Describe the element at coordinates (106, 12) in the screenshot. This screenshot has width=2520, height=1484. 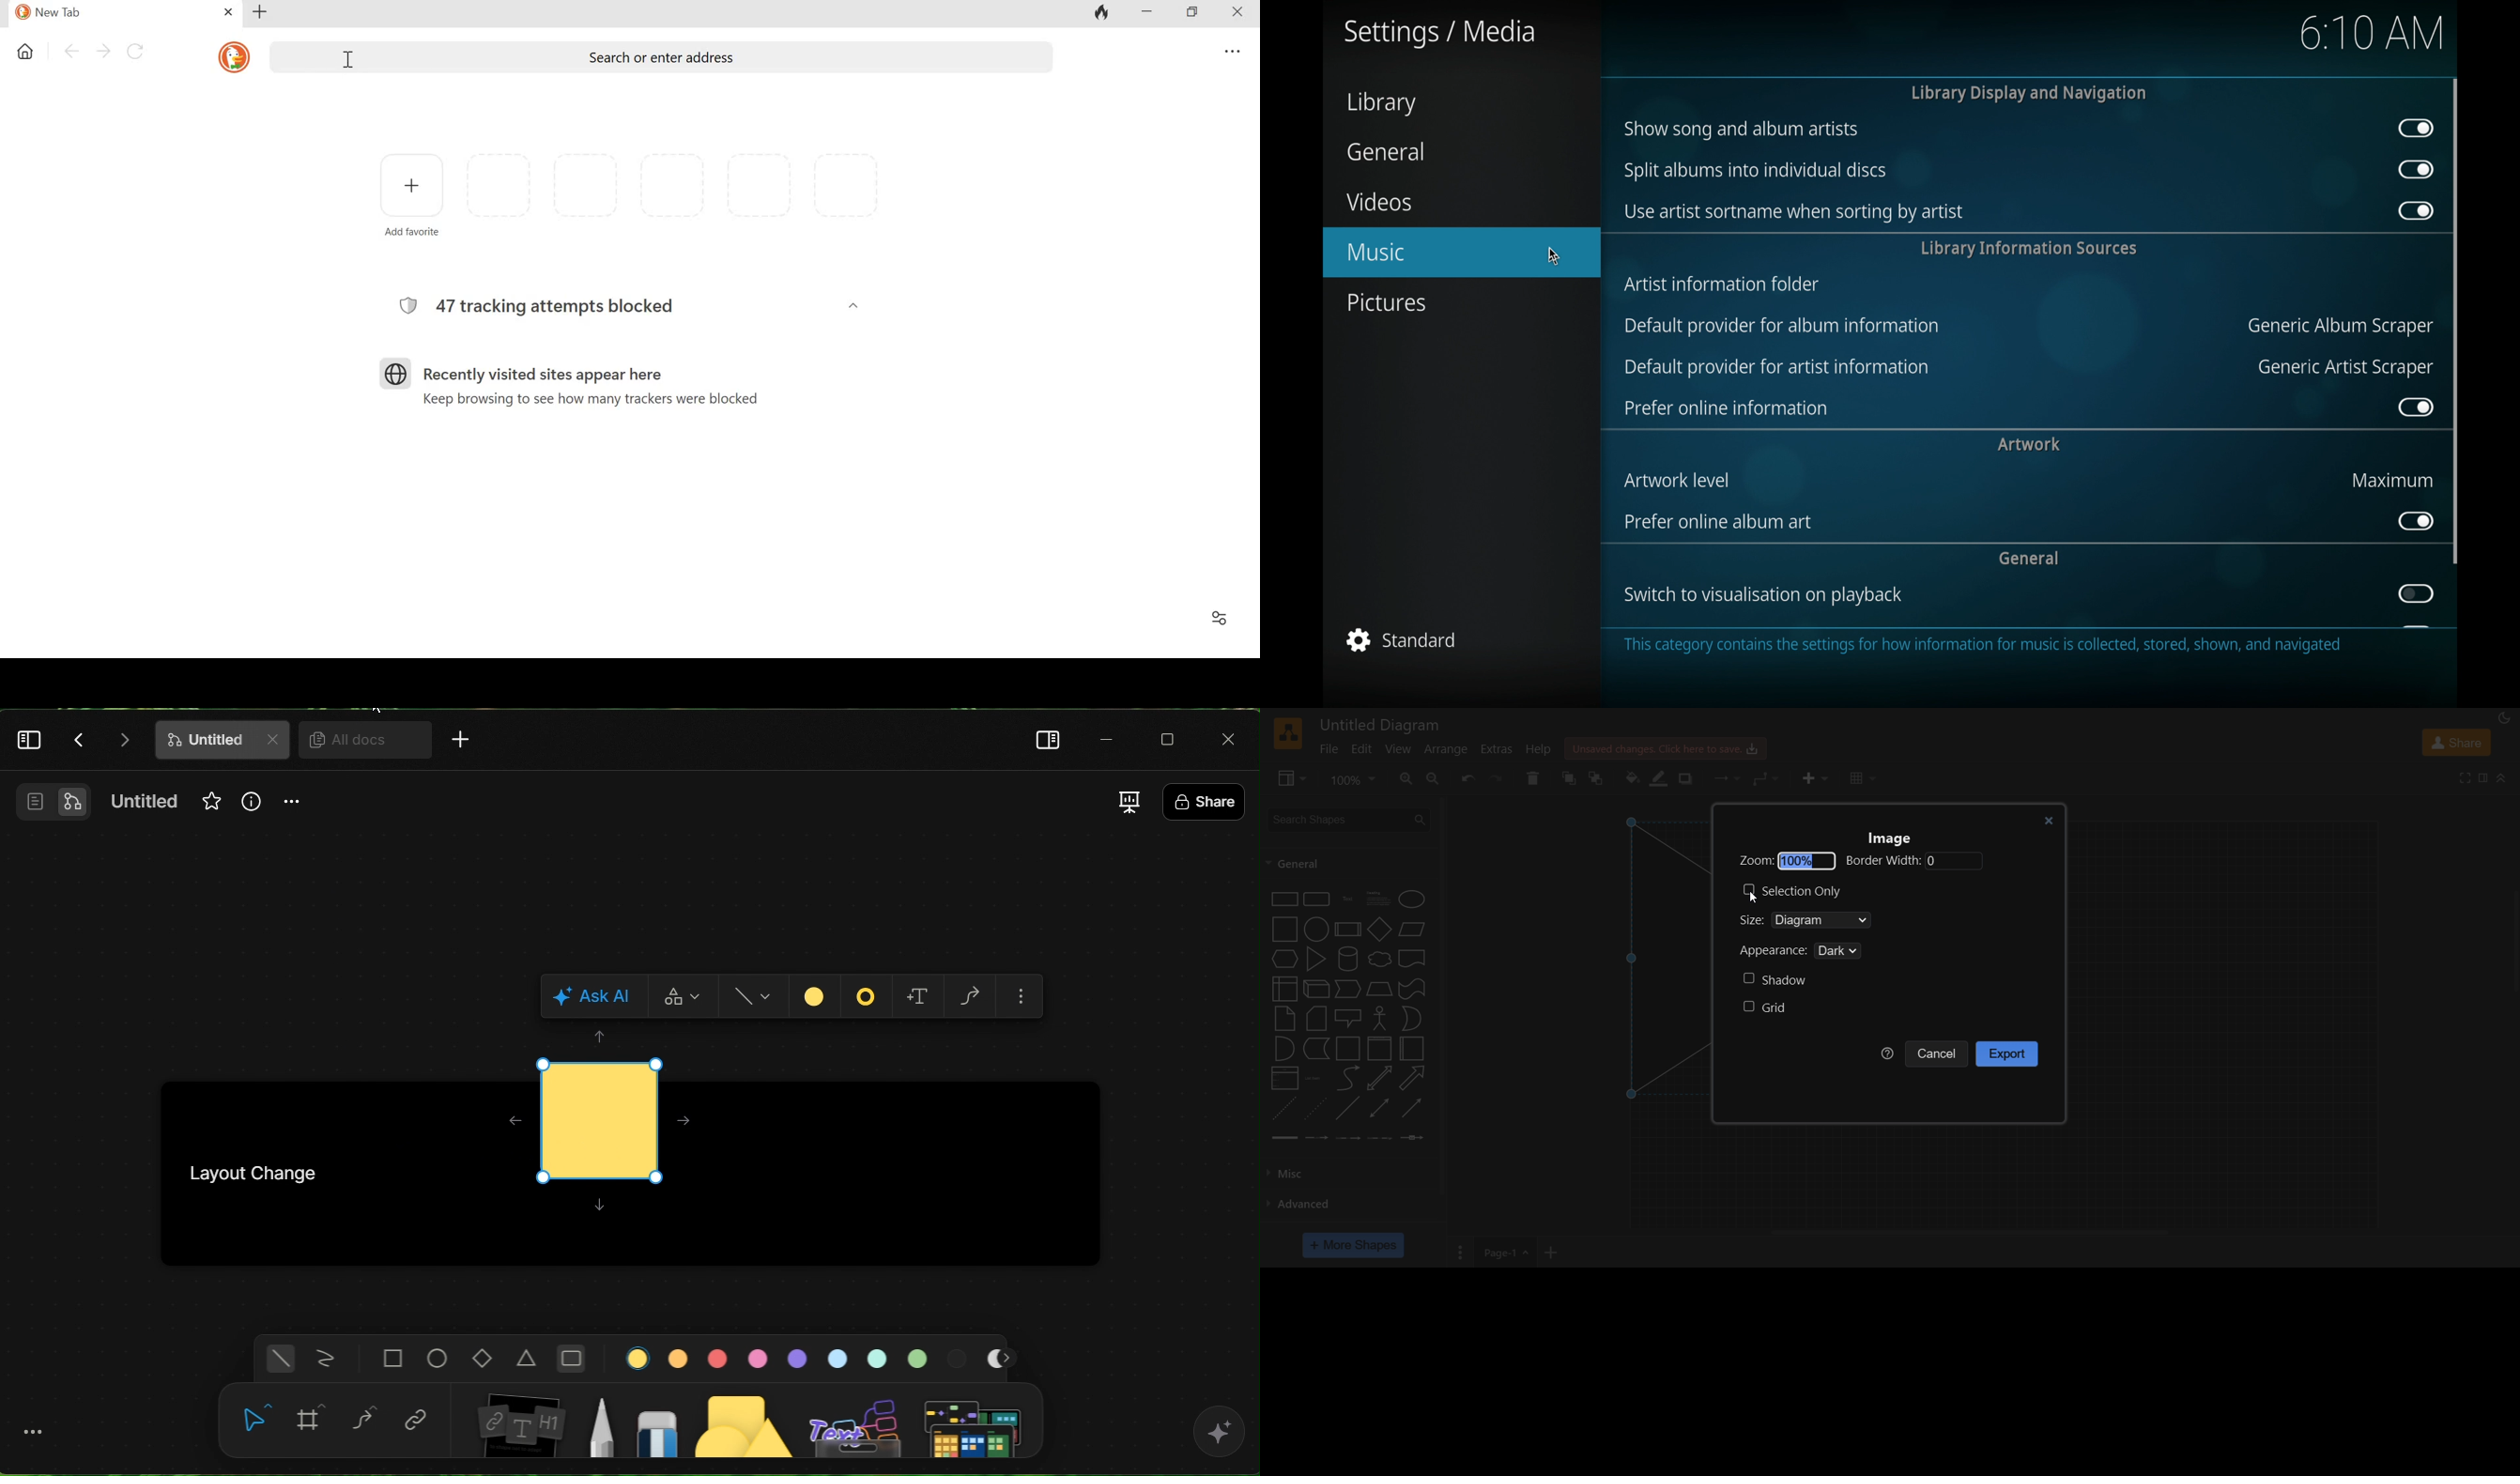
I see `New Tab` at that location.